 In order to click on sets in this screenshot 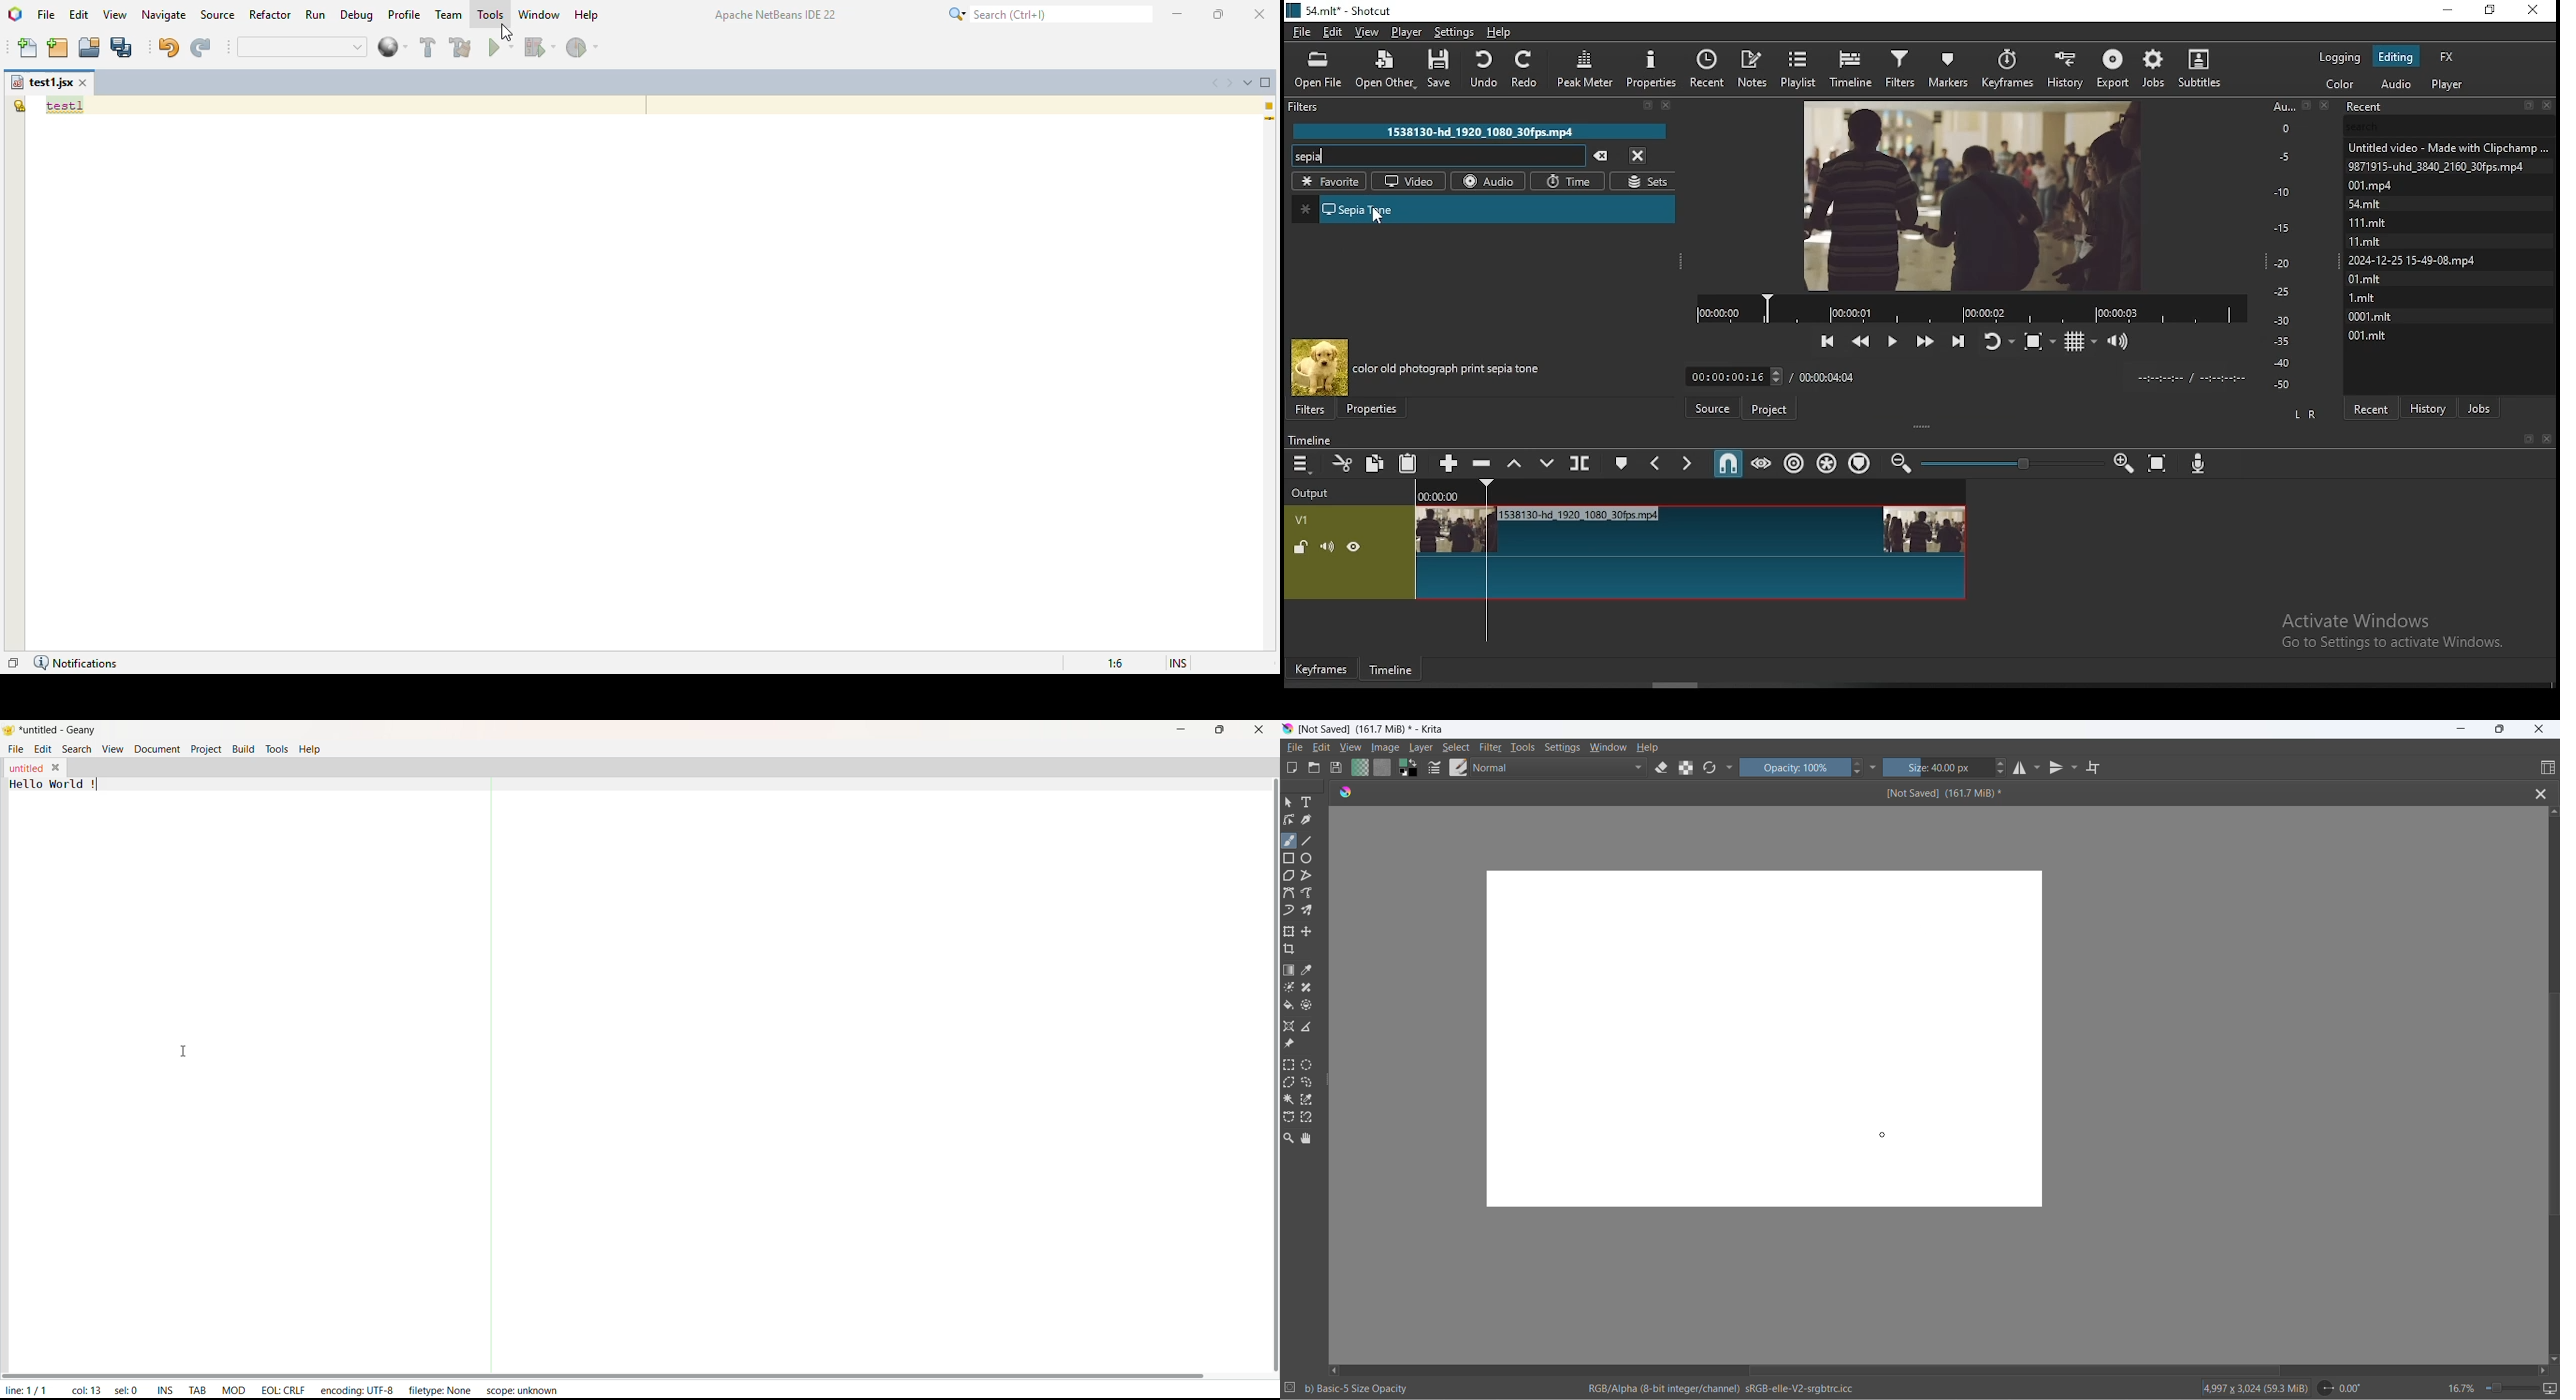, I will do `click(1643, 182)`.